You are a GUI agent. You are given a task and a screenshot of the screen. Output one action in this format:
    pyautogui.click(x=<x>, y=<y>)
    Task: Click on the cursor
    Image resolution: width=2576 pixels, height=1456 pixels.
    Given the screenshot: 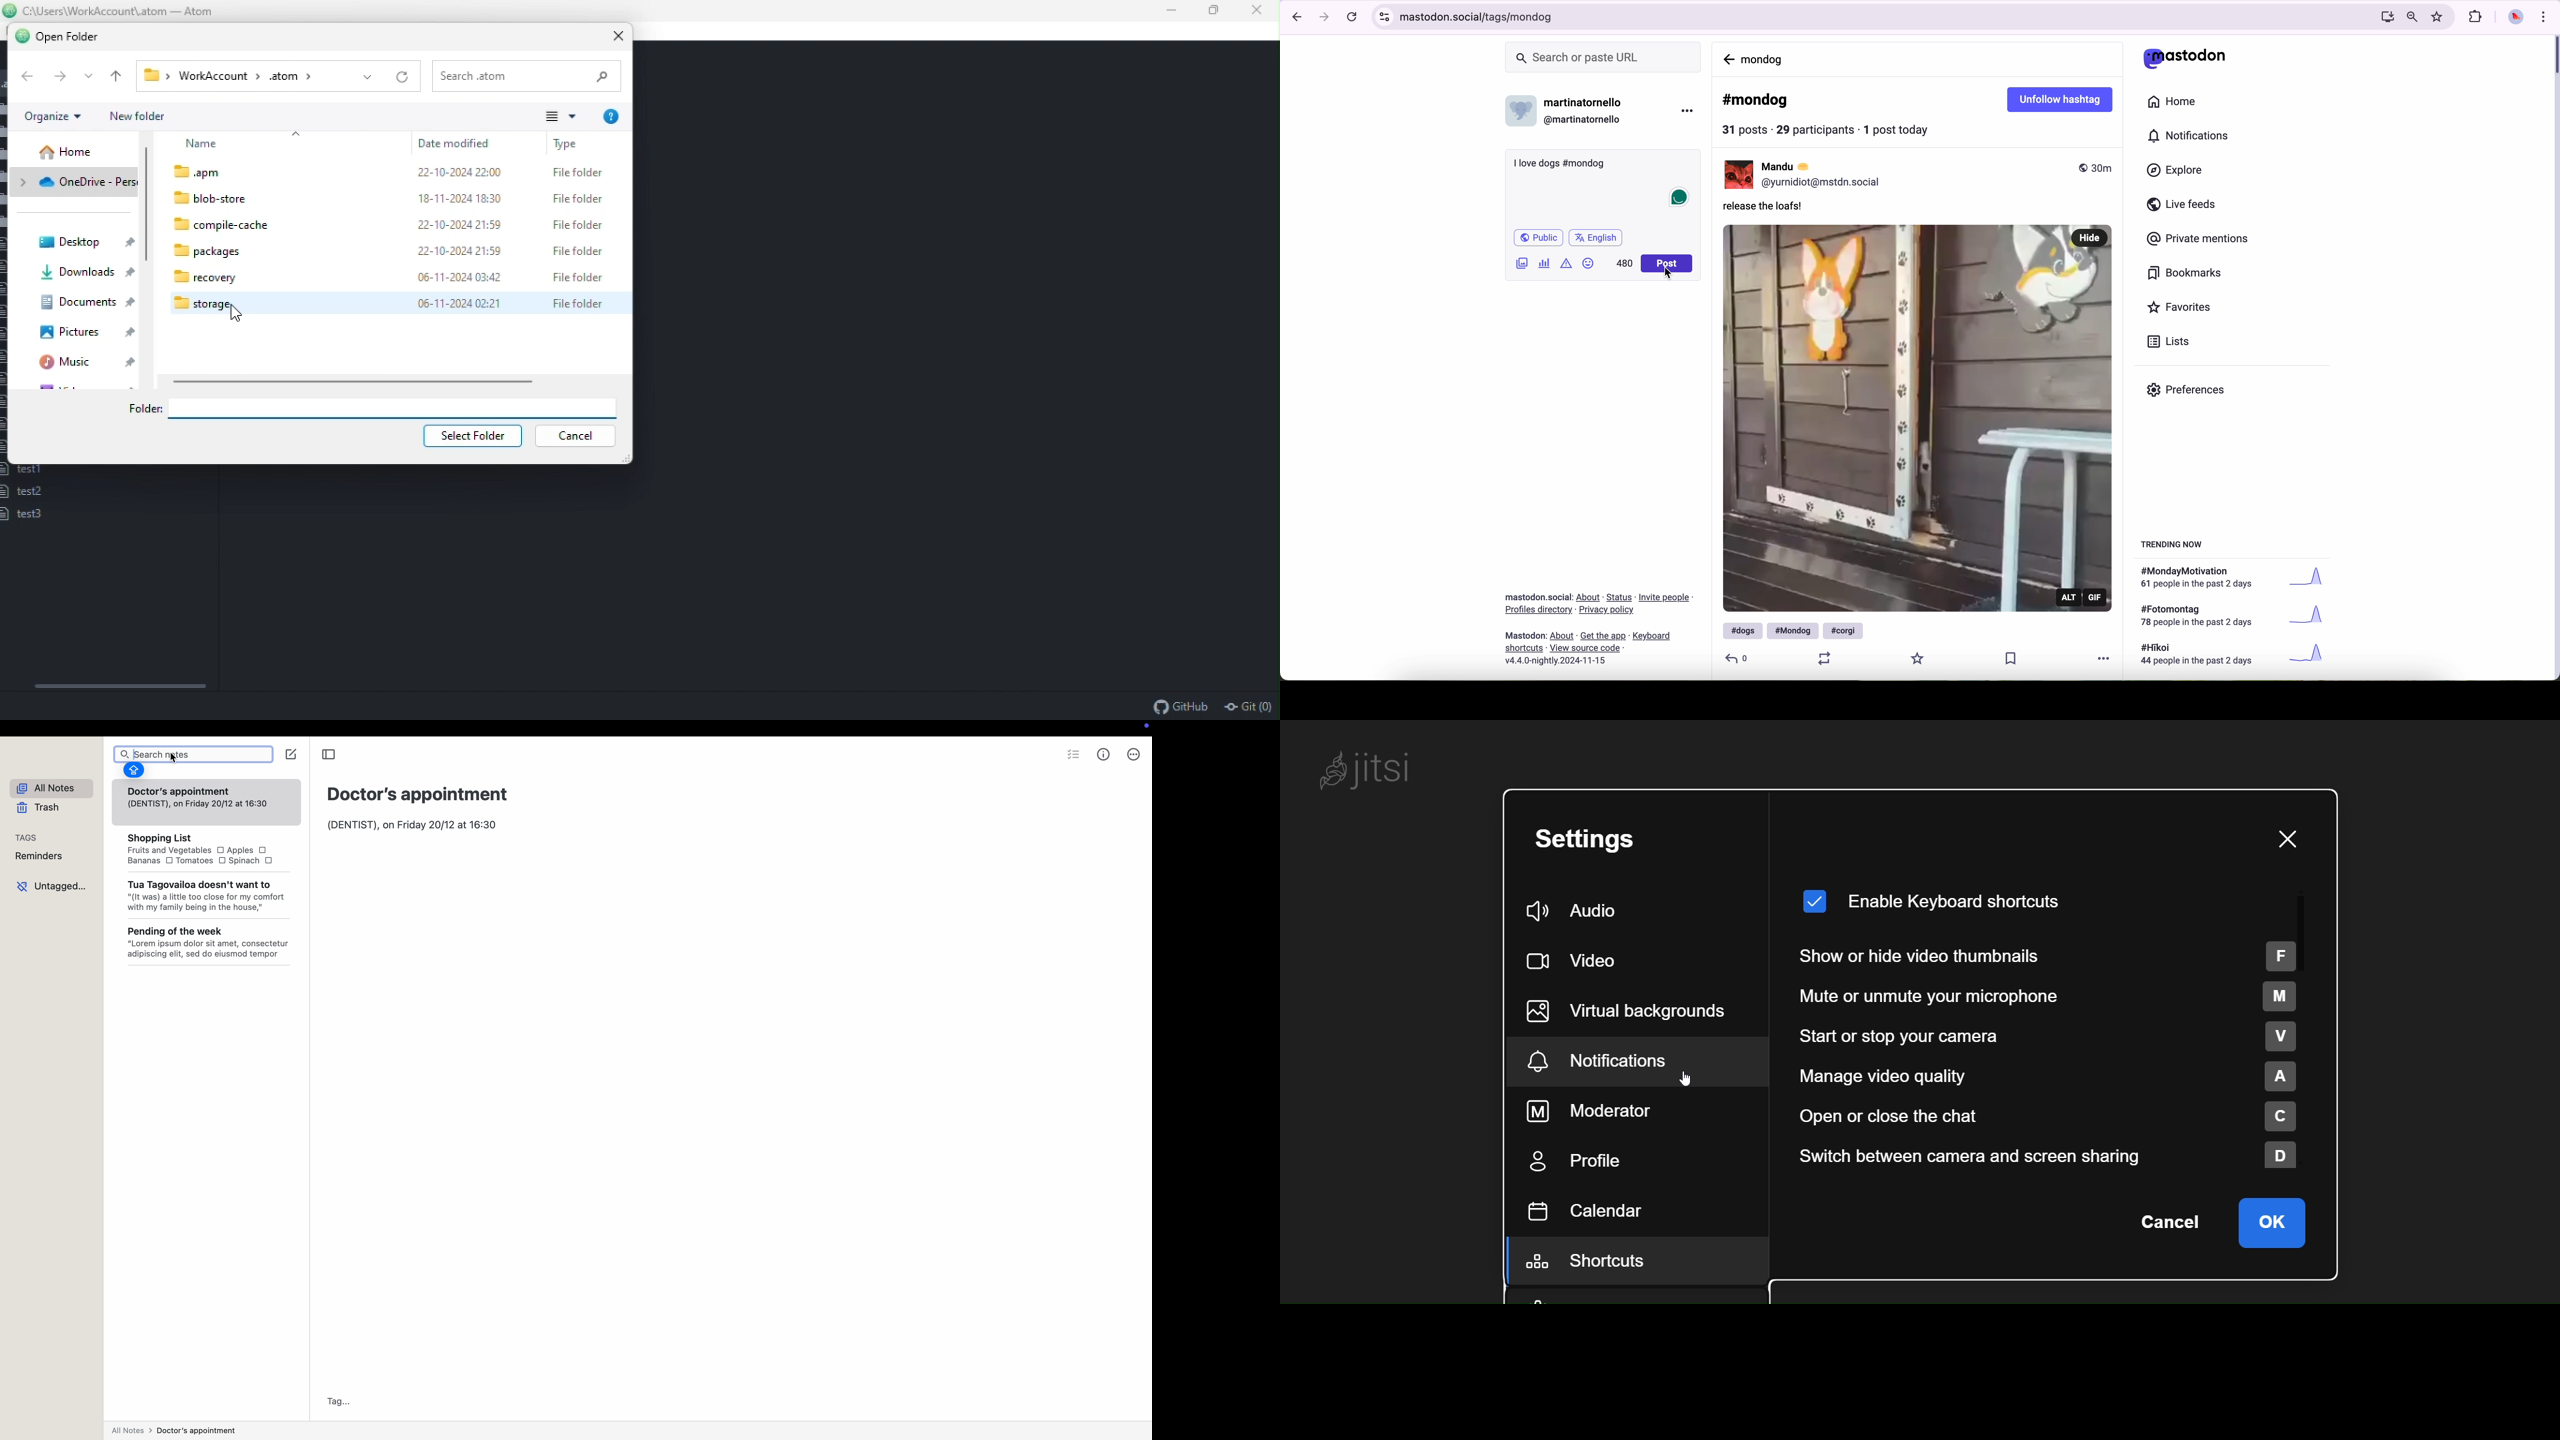 What is the action you would take?
    pyautogui.click(x=1704, y=1079)
    